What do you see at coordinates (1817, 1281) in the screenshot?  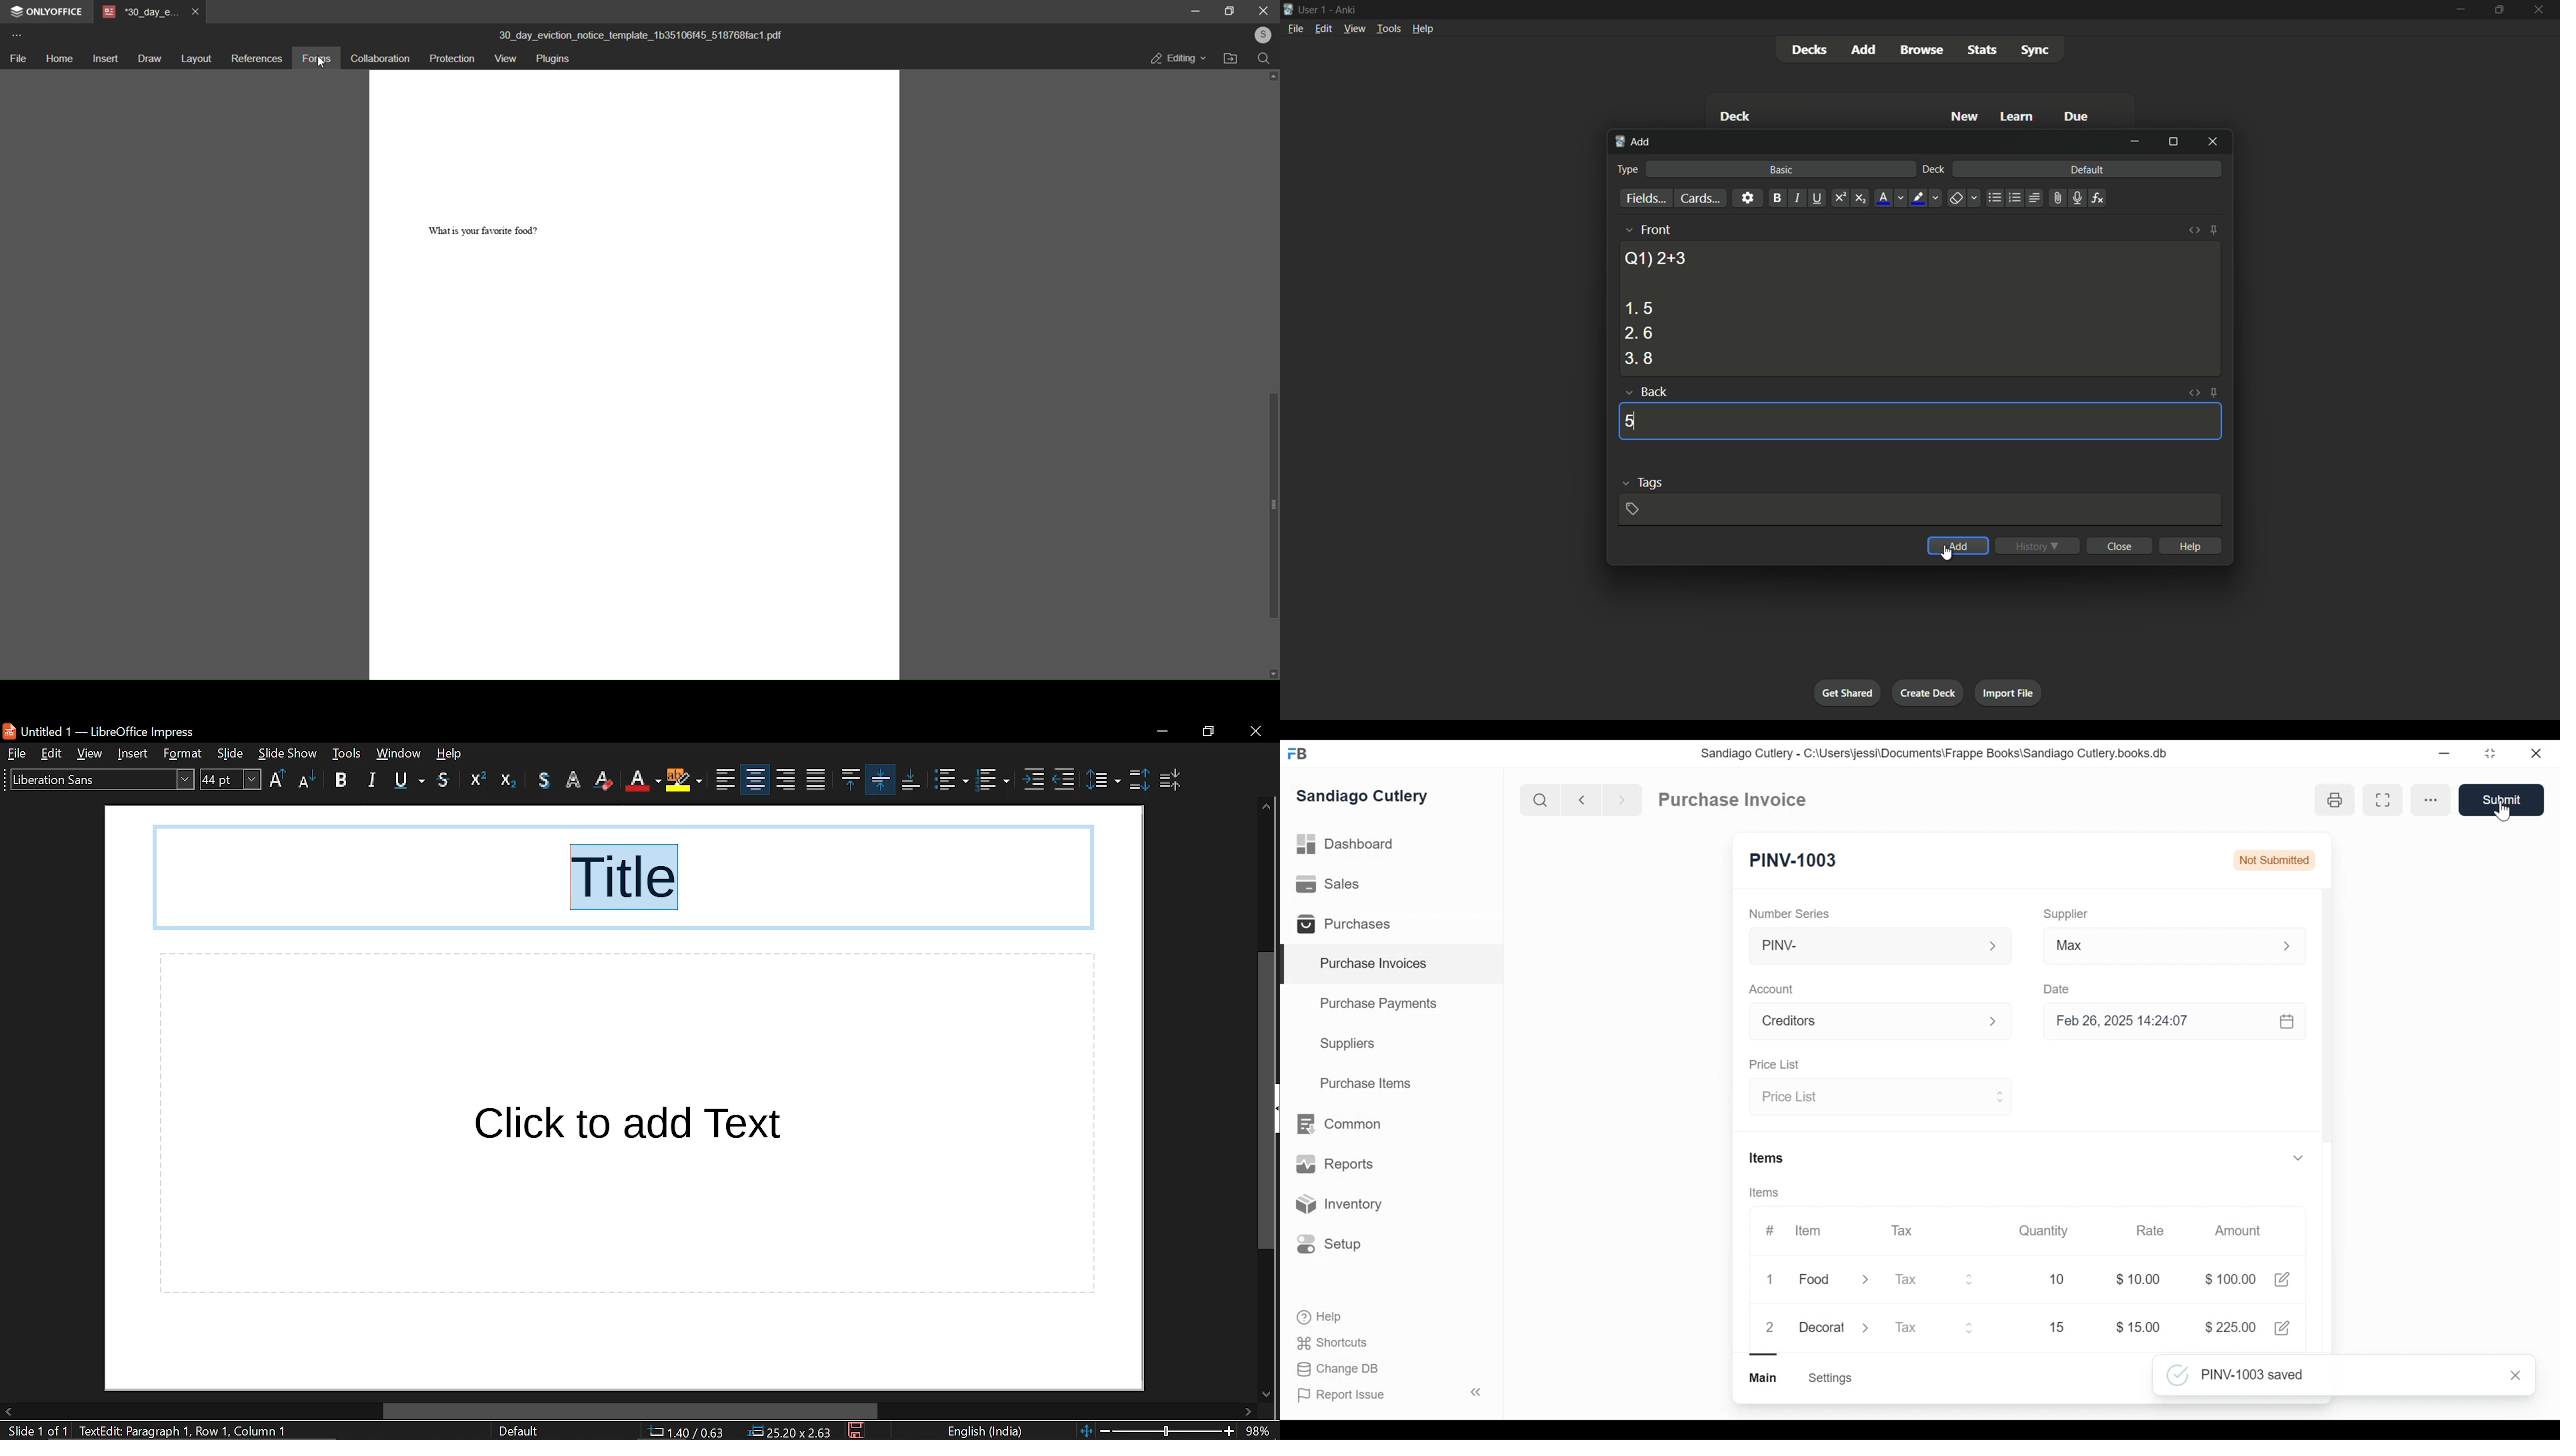 I see `Food` at bounding box center [1817, 1281].